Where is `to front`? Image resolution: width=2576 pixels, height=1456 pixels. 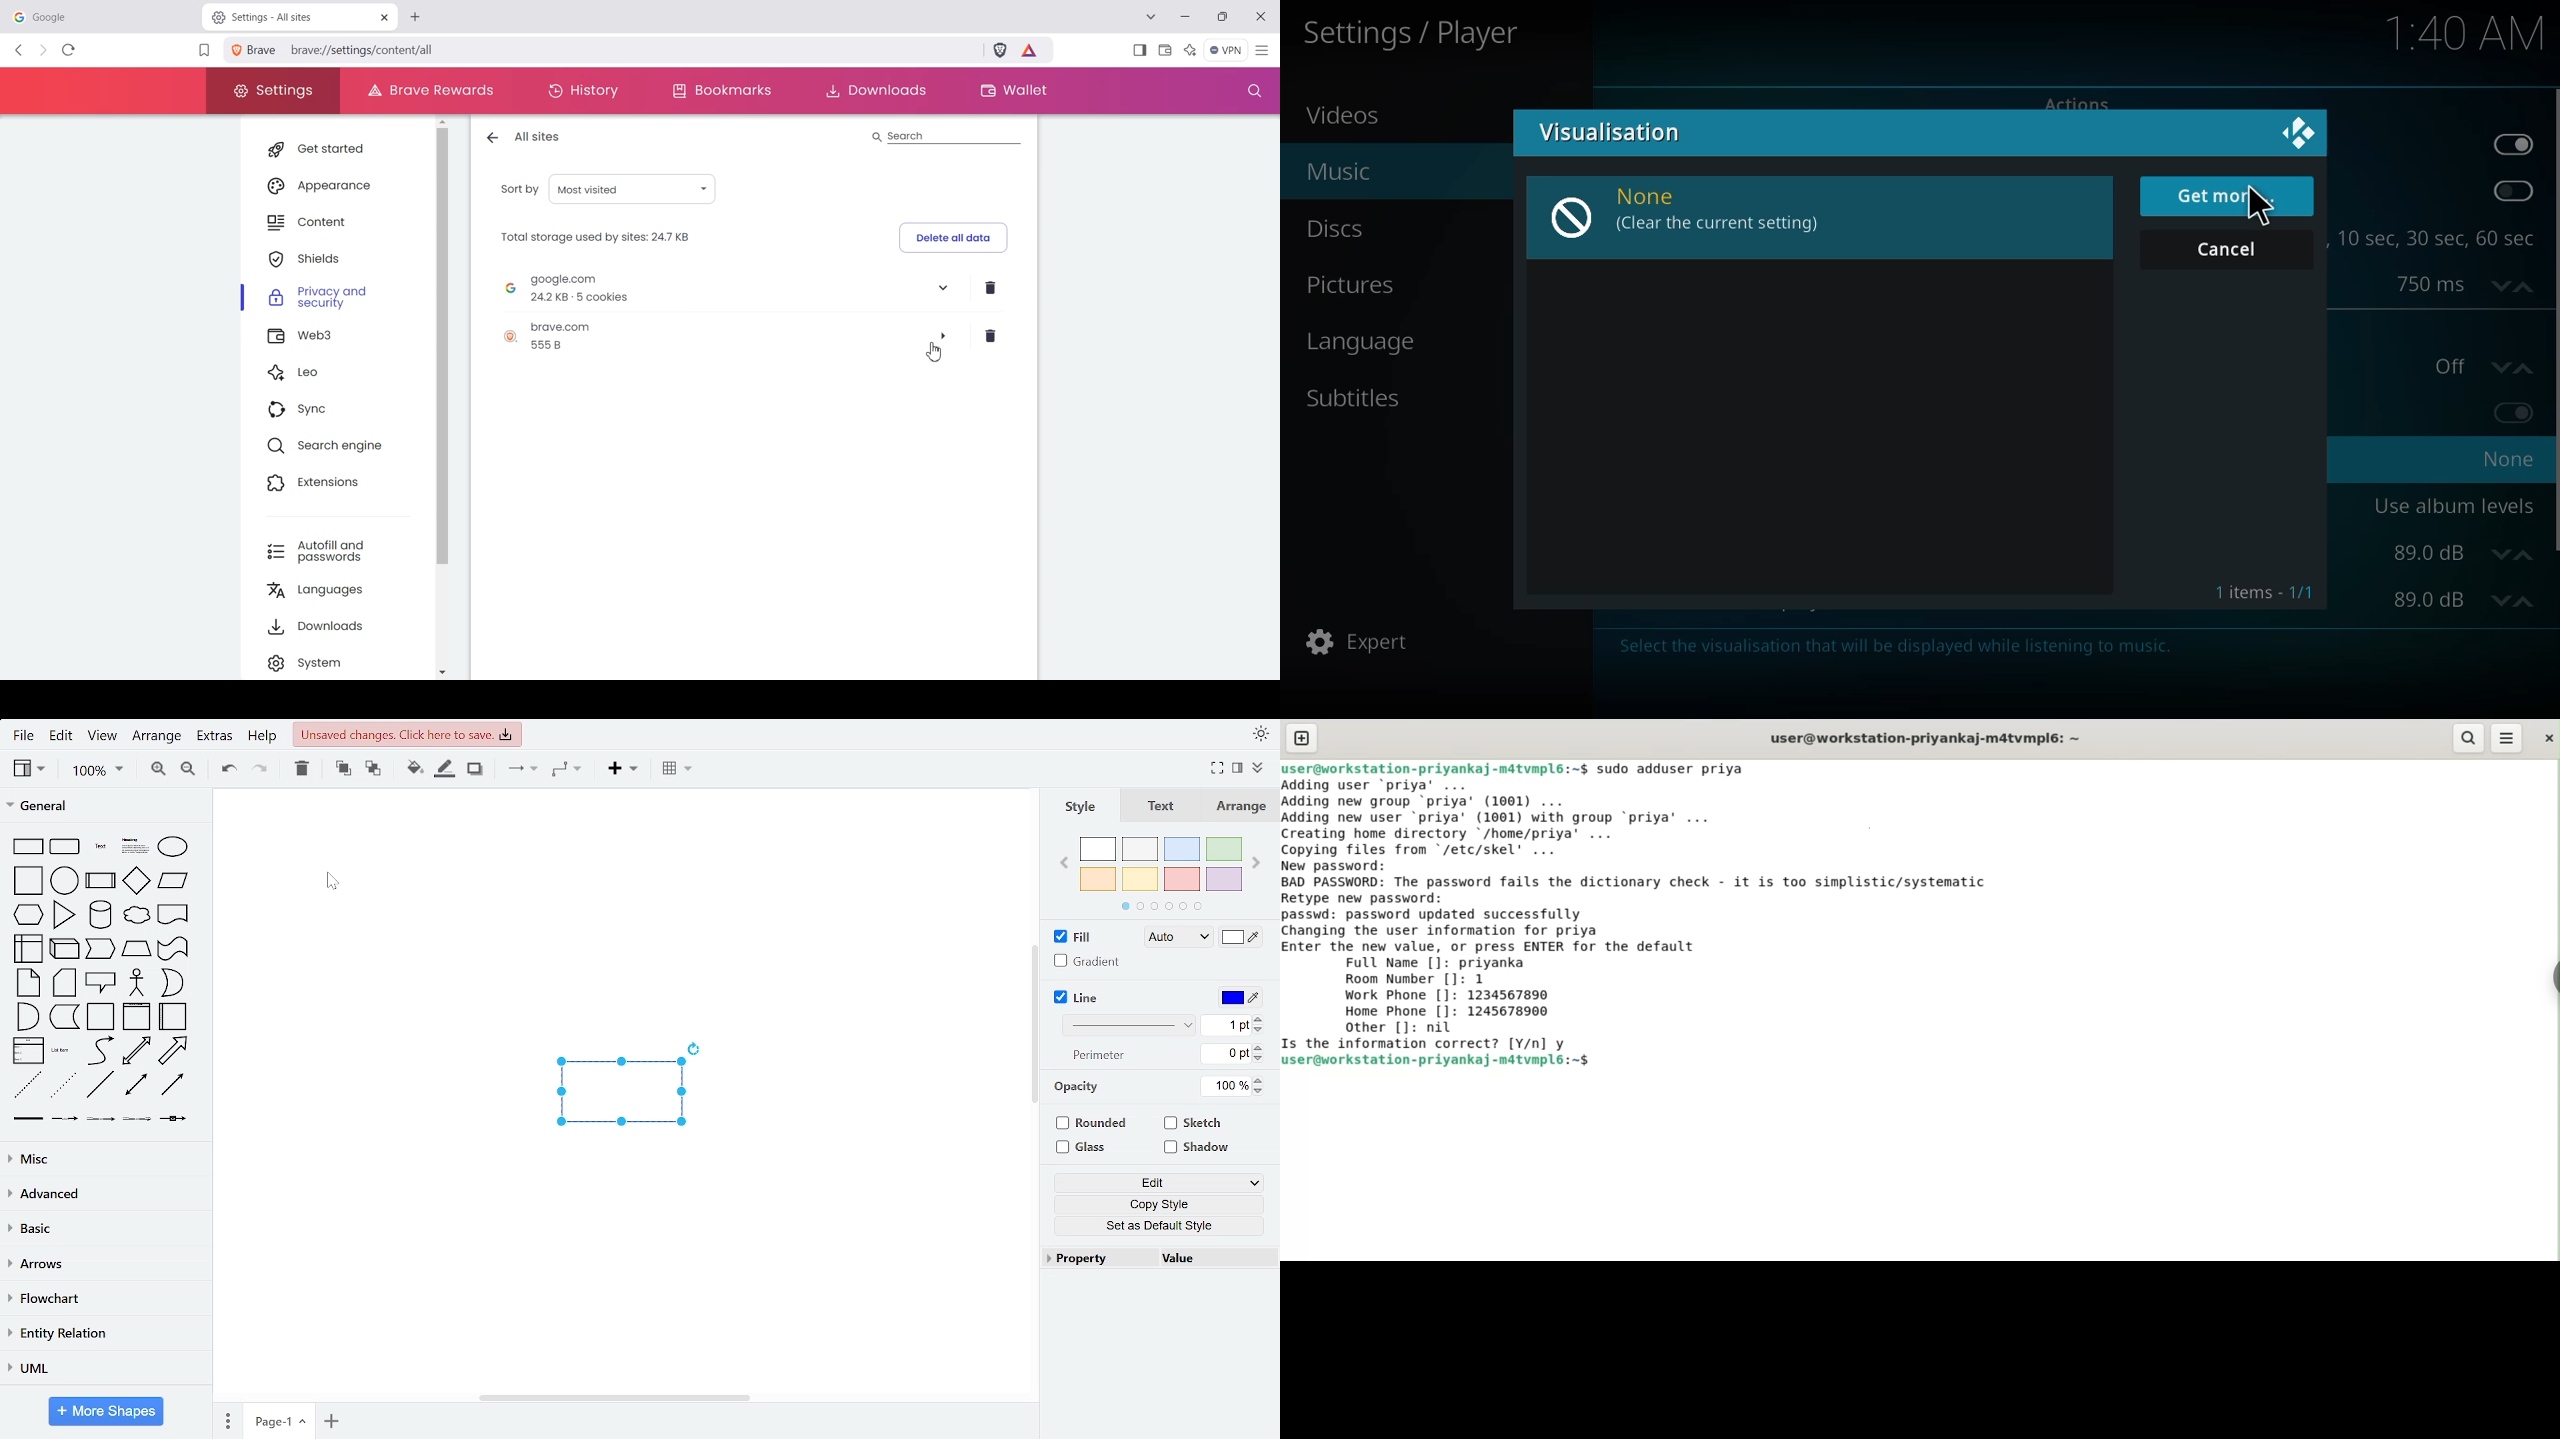
to front is located at coordinates (342, 770).